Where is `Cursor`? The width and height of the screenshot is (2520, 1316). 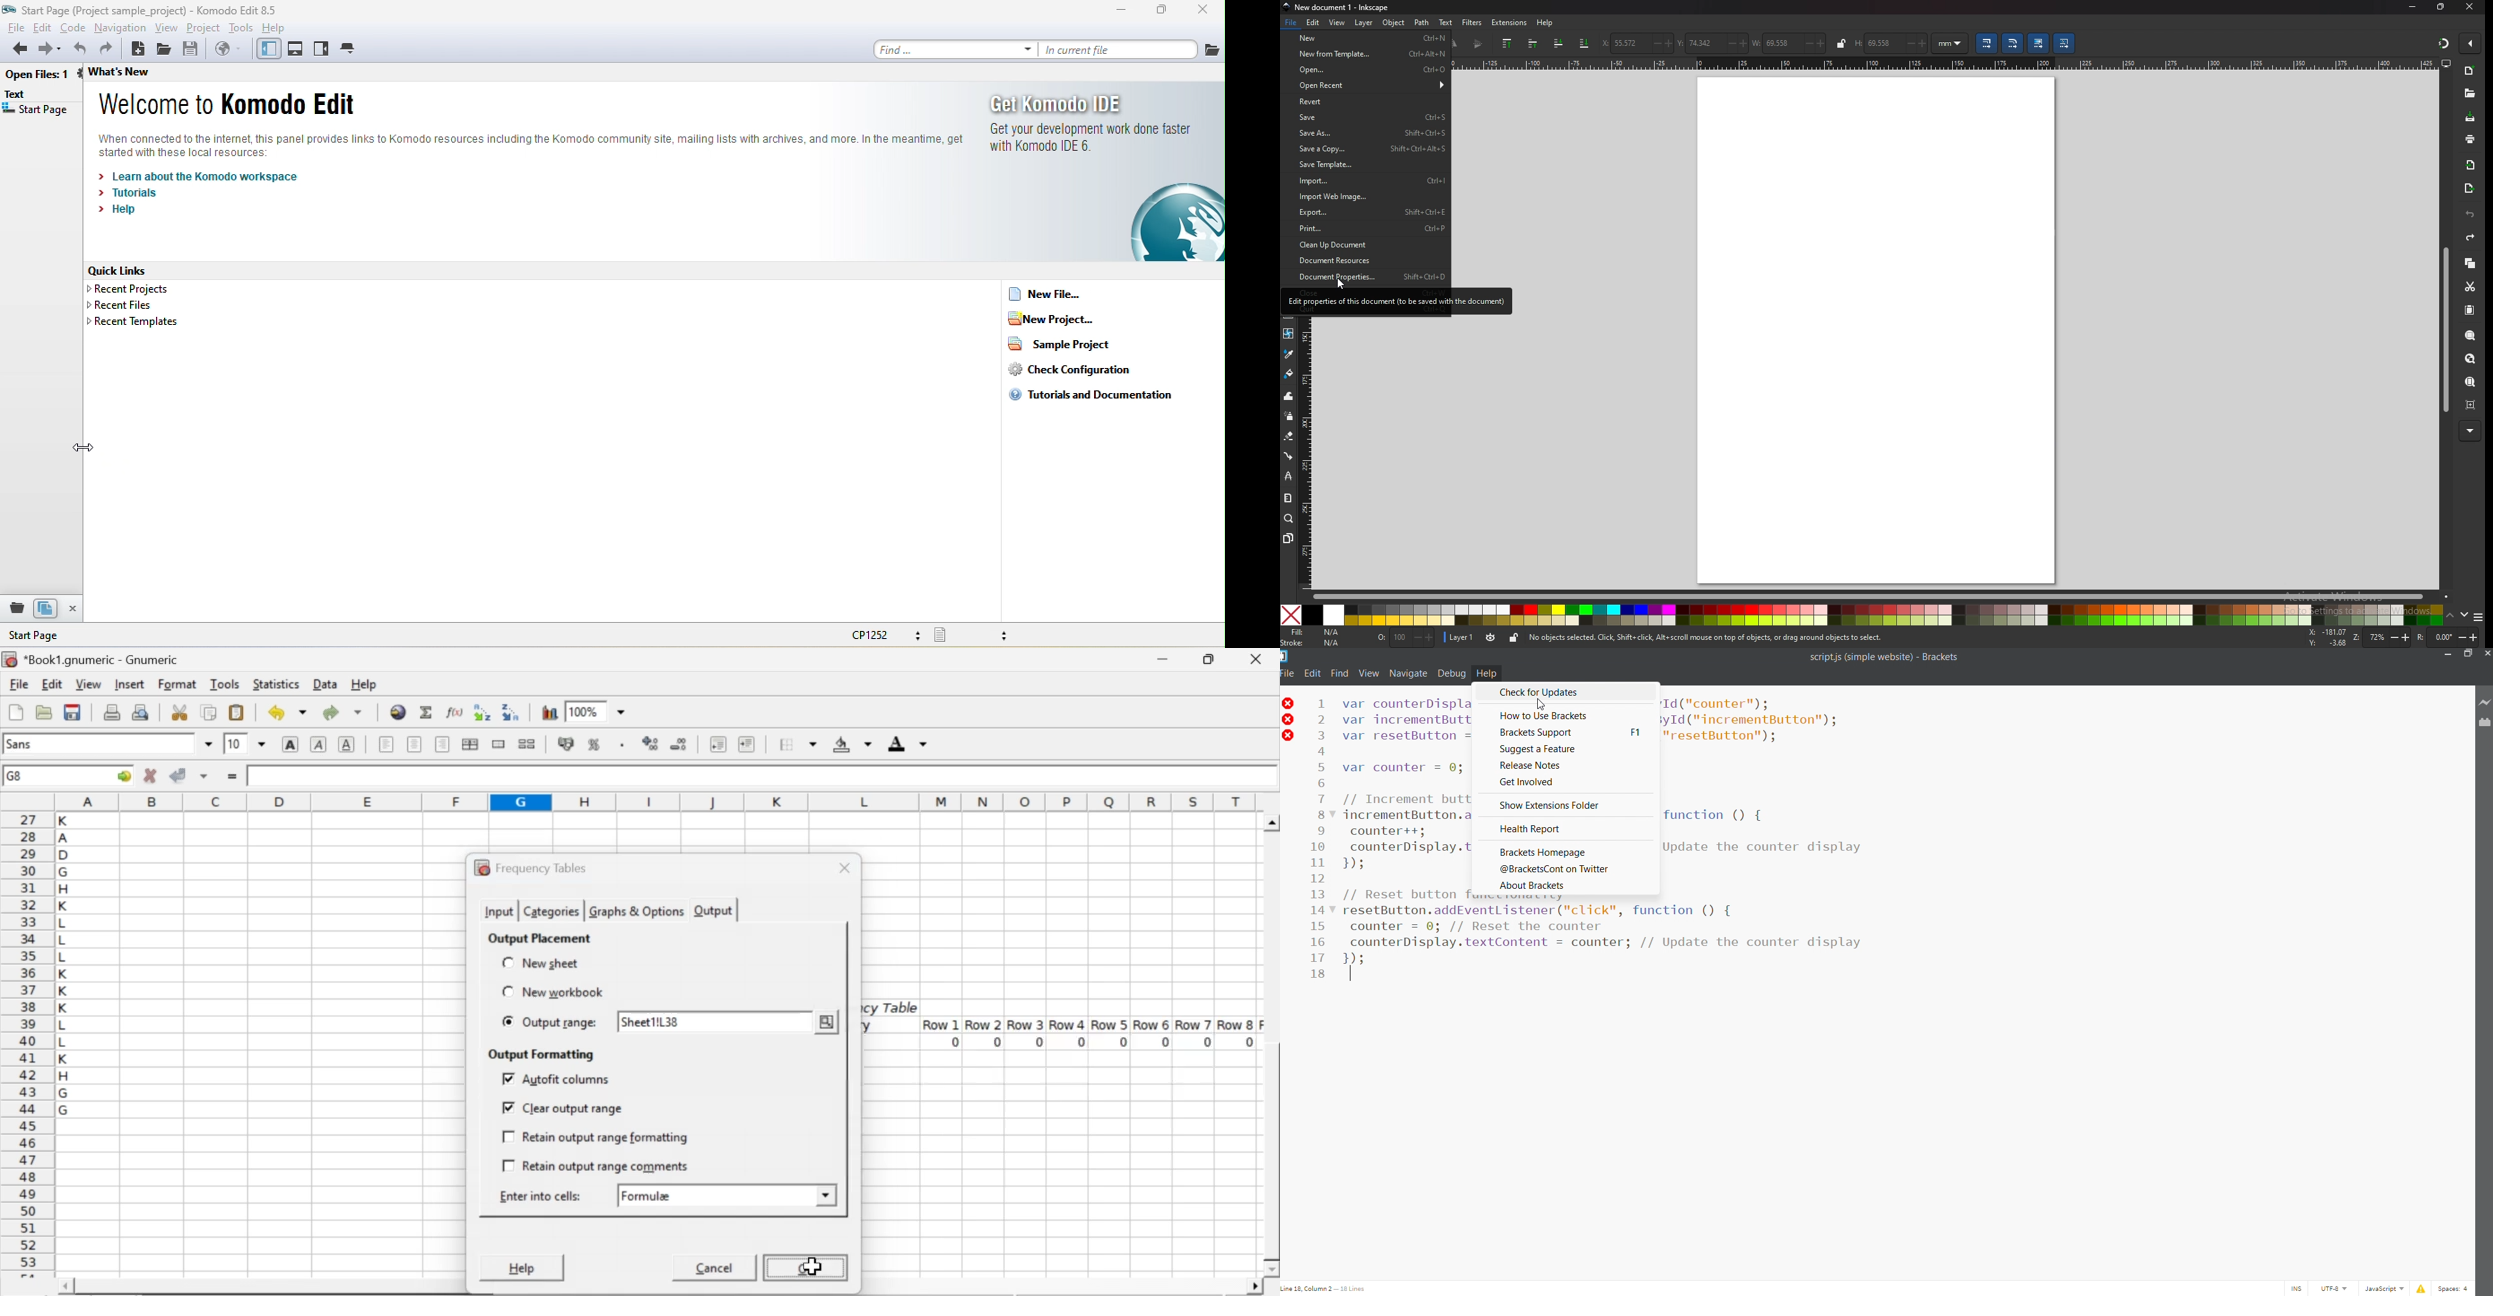 Cursor is located at coordinates (1546, 705).